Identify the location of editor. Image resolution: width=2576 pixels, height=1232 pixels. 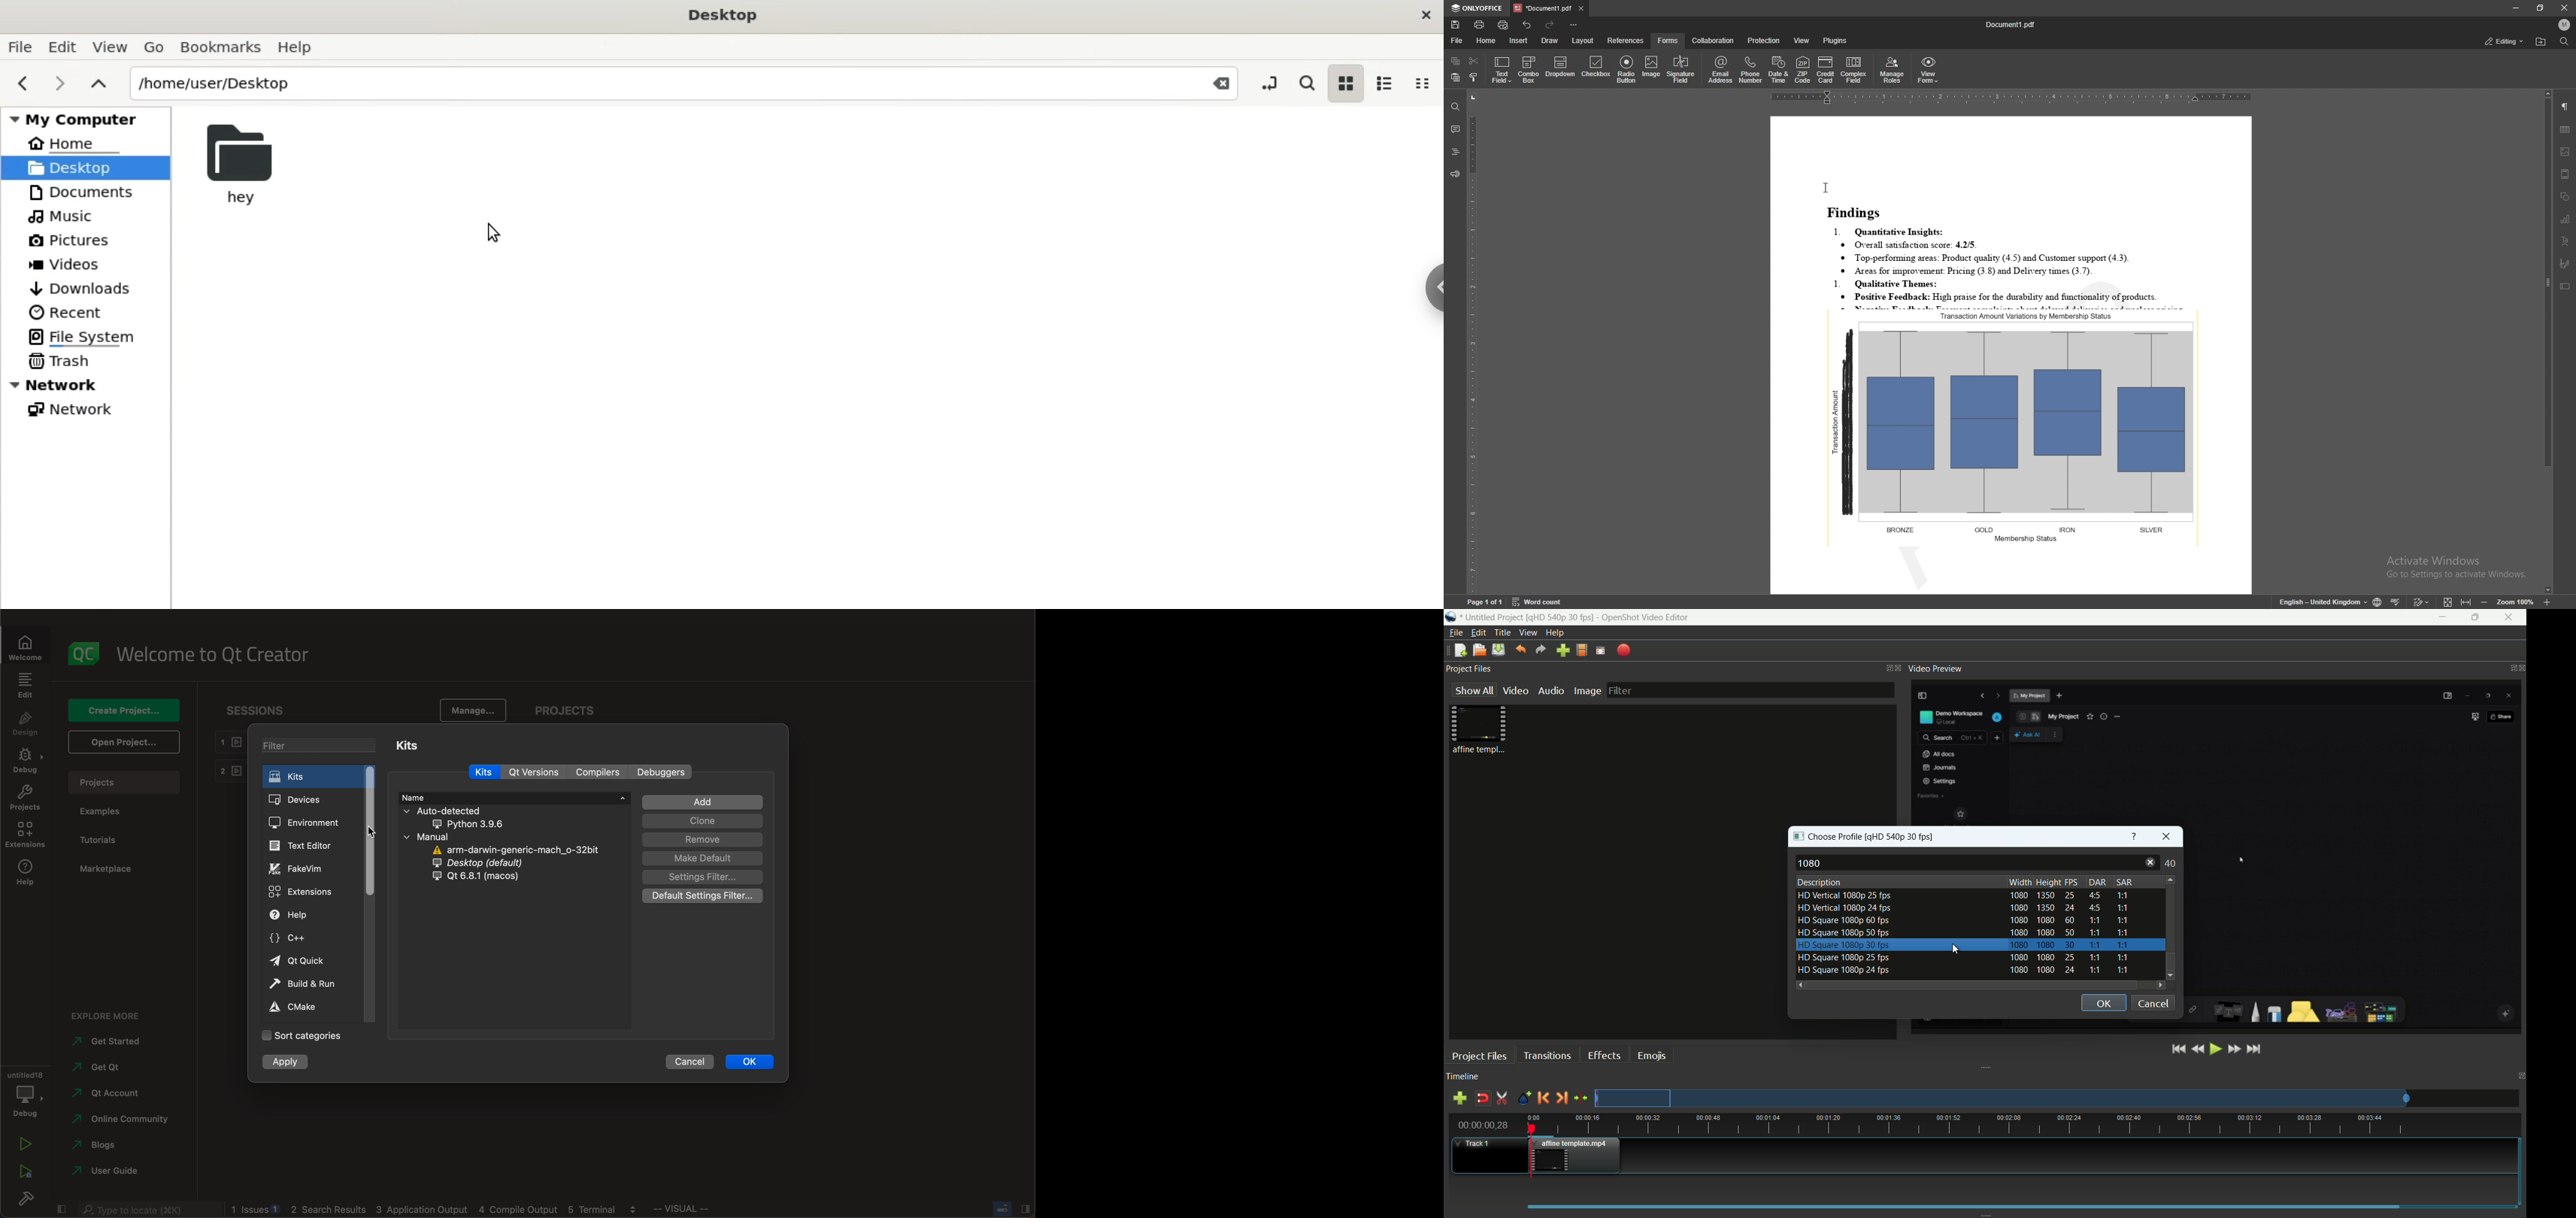
(305, 845).